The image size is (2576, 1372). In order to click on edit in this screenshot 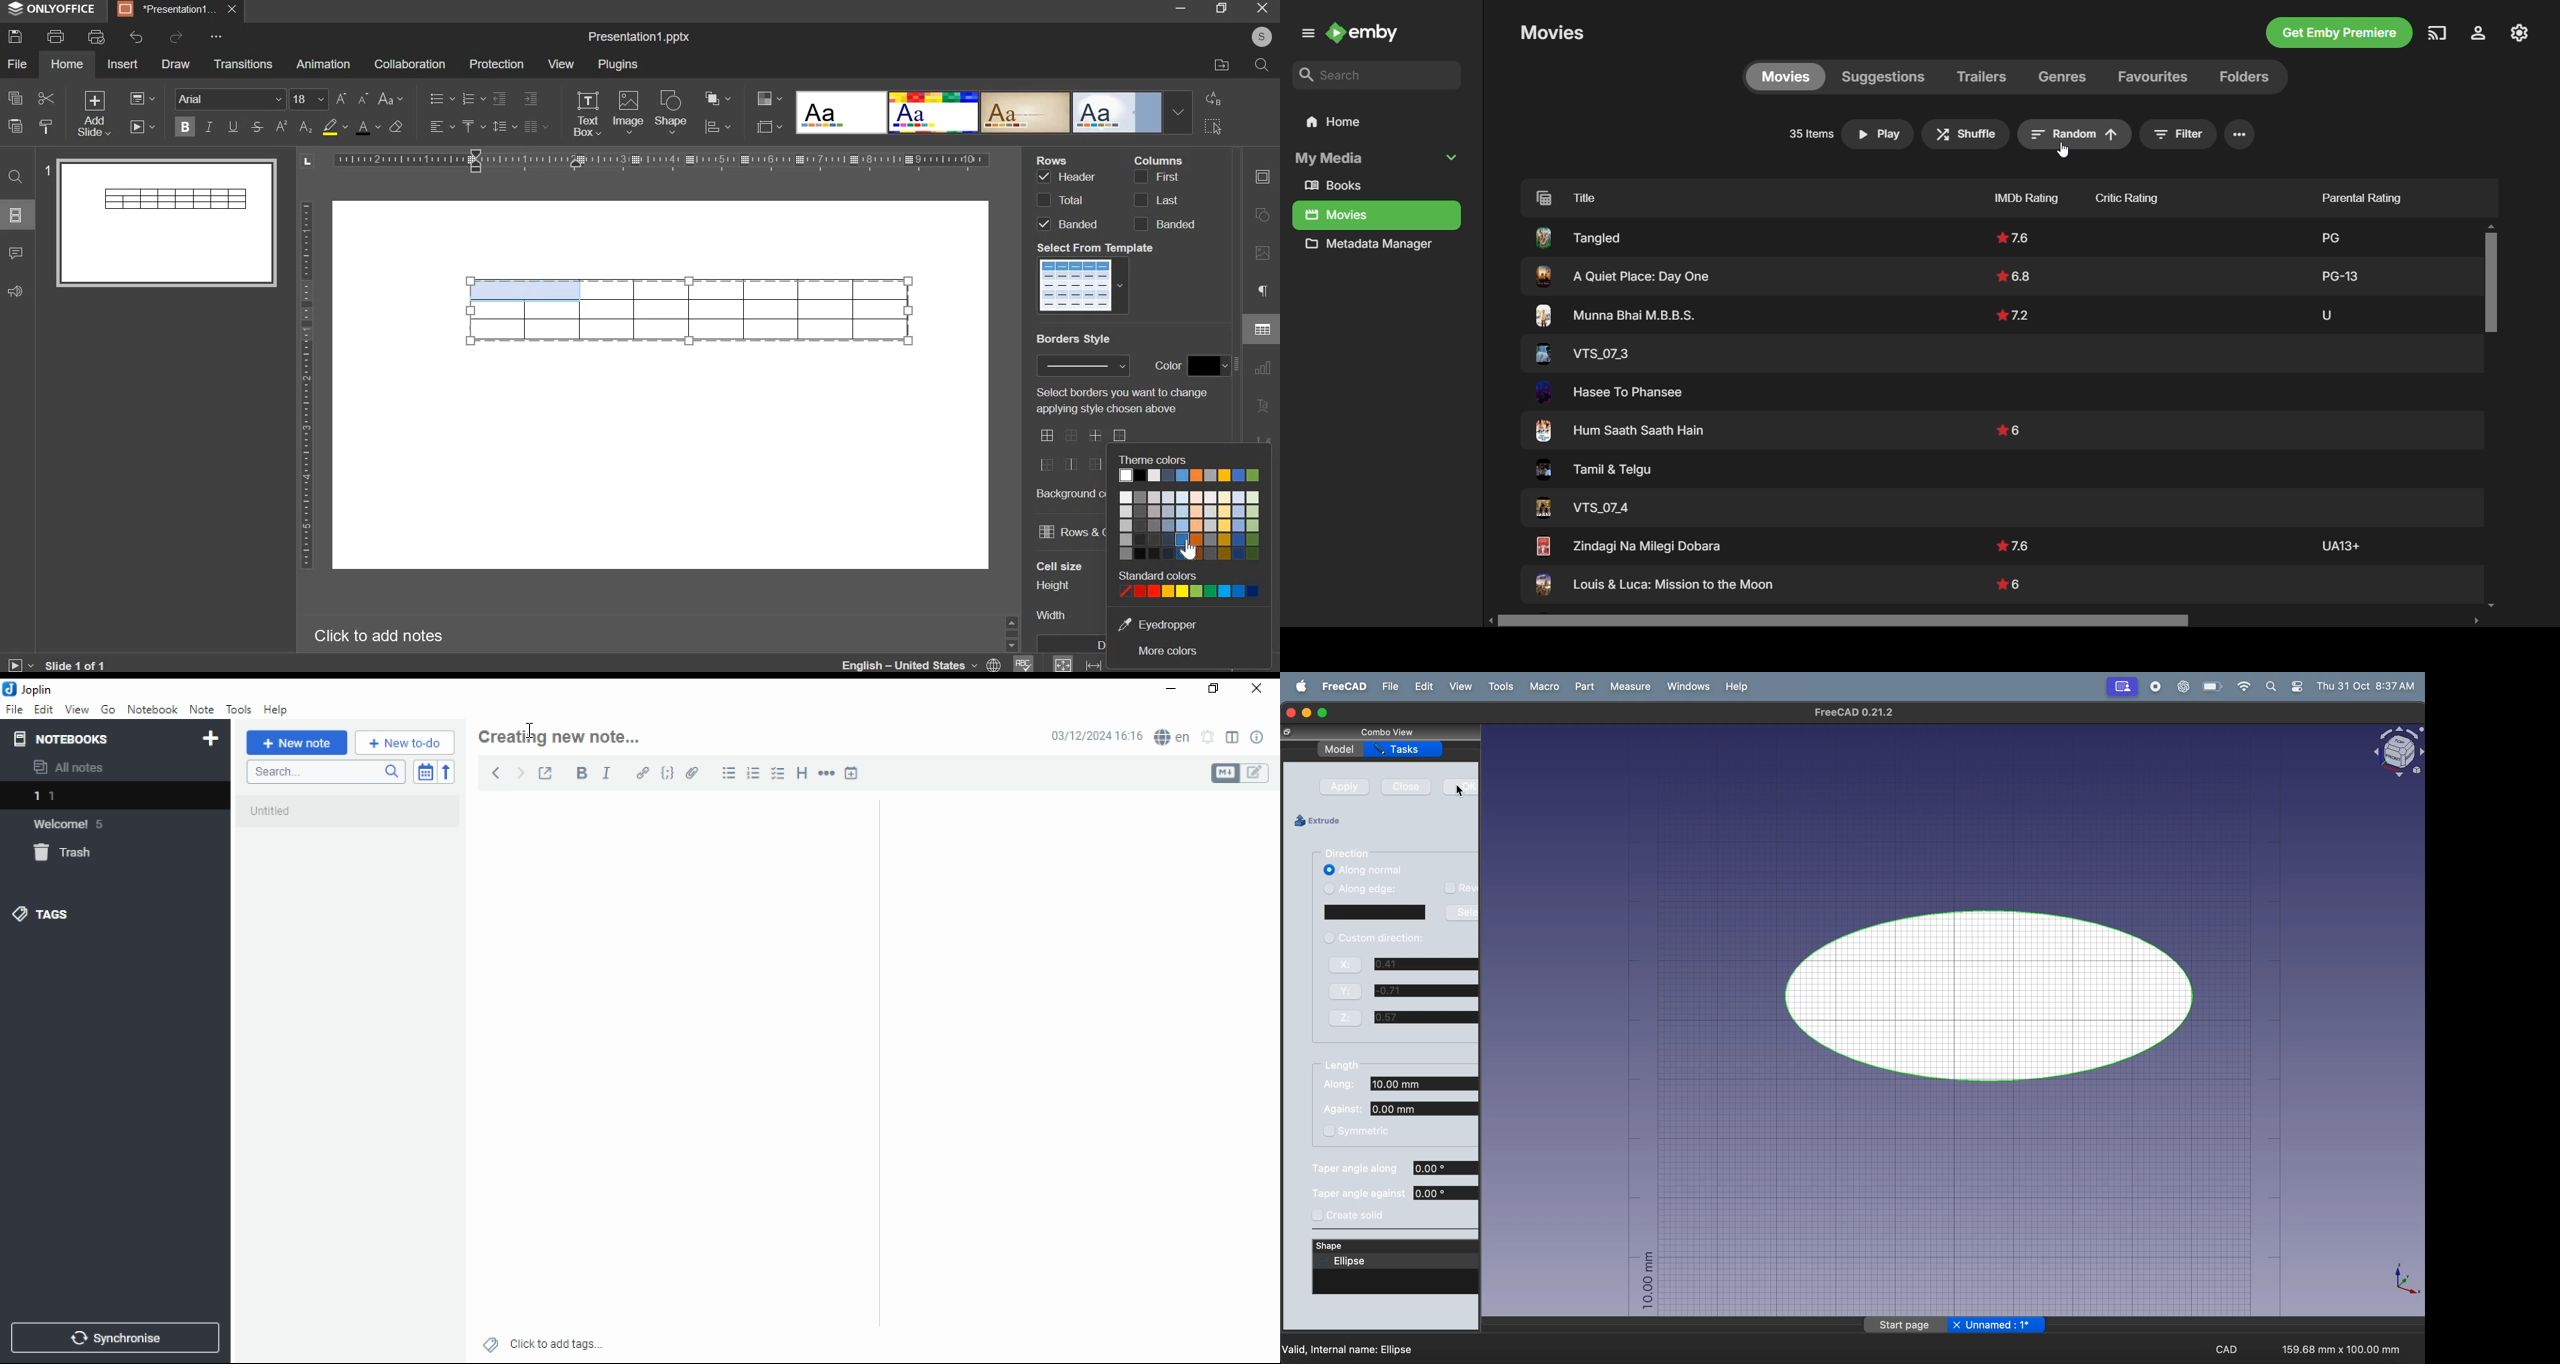, I will do `click(43, 708)`.